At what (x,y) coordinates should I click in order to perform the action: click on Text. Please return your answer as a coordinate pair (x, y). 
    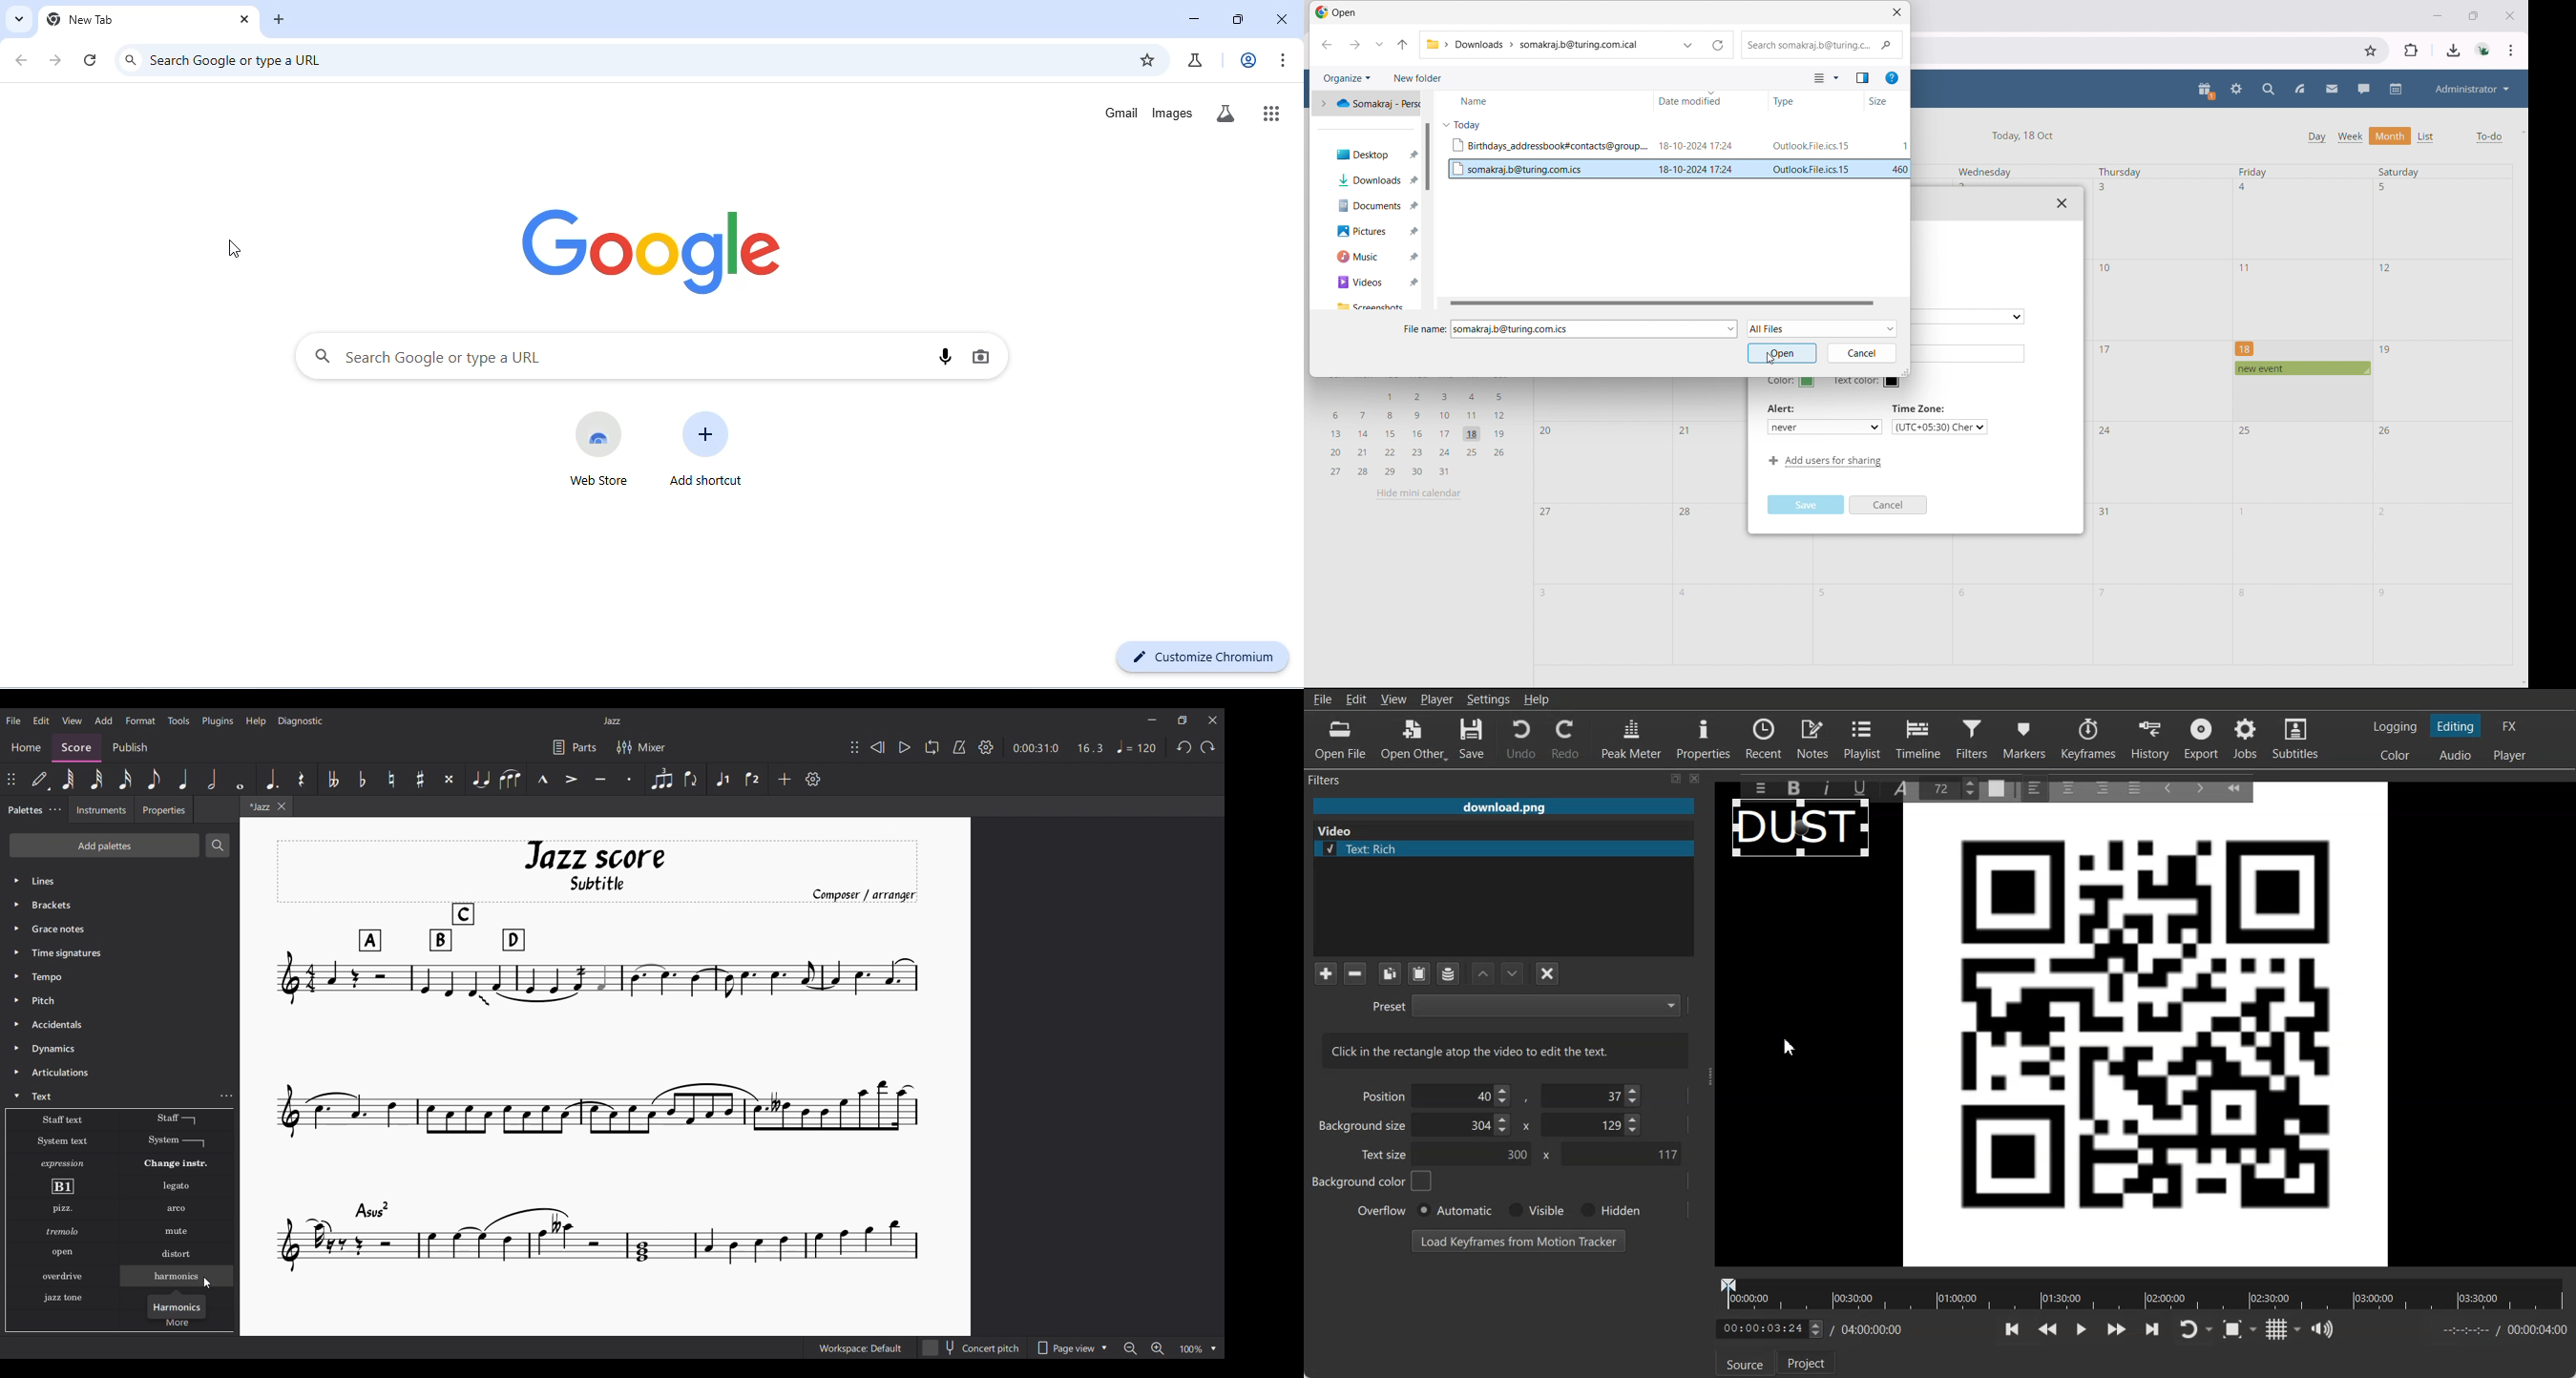
    Looking at the image, I should click on (1506, 1050).